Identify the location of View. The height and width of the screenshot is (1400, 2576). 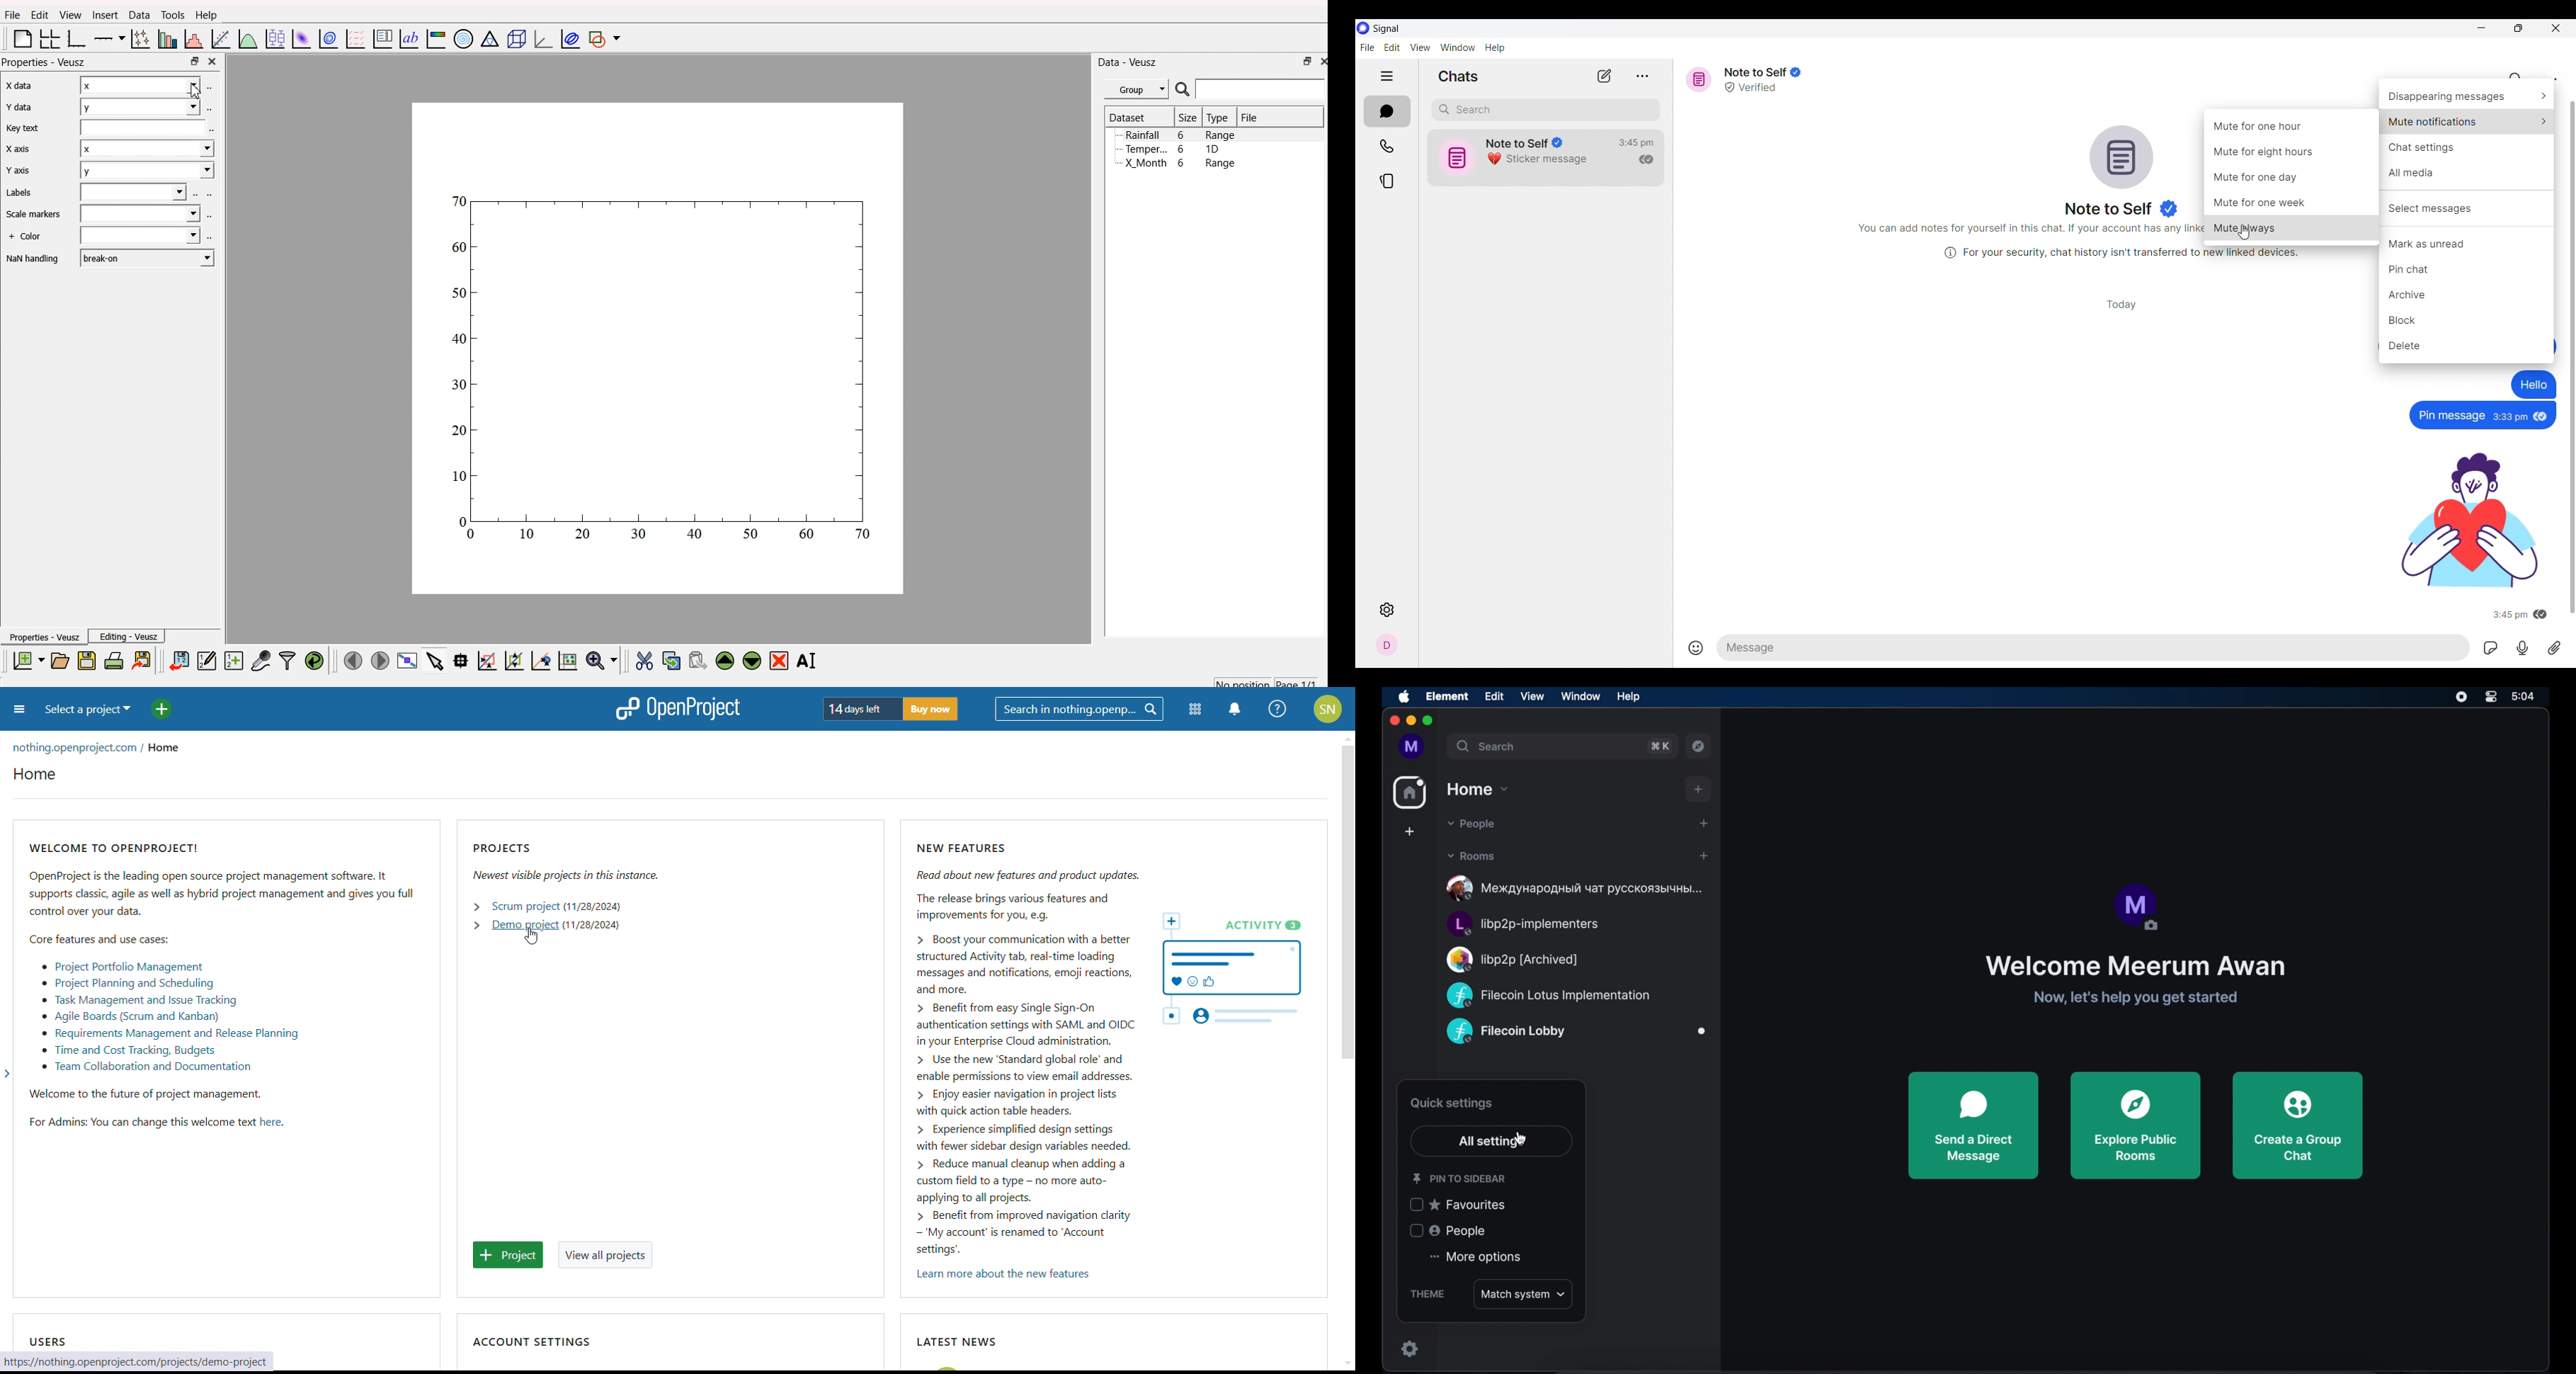
(67, 15).